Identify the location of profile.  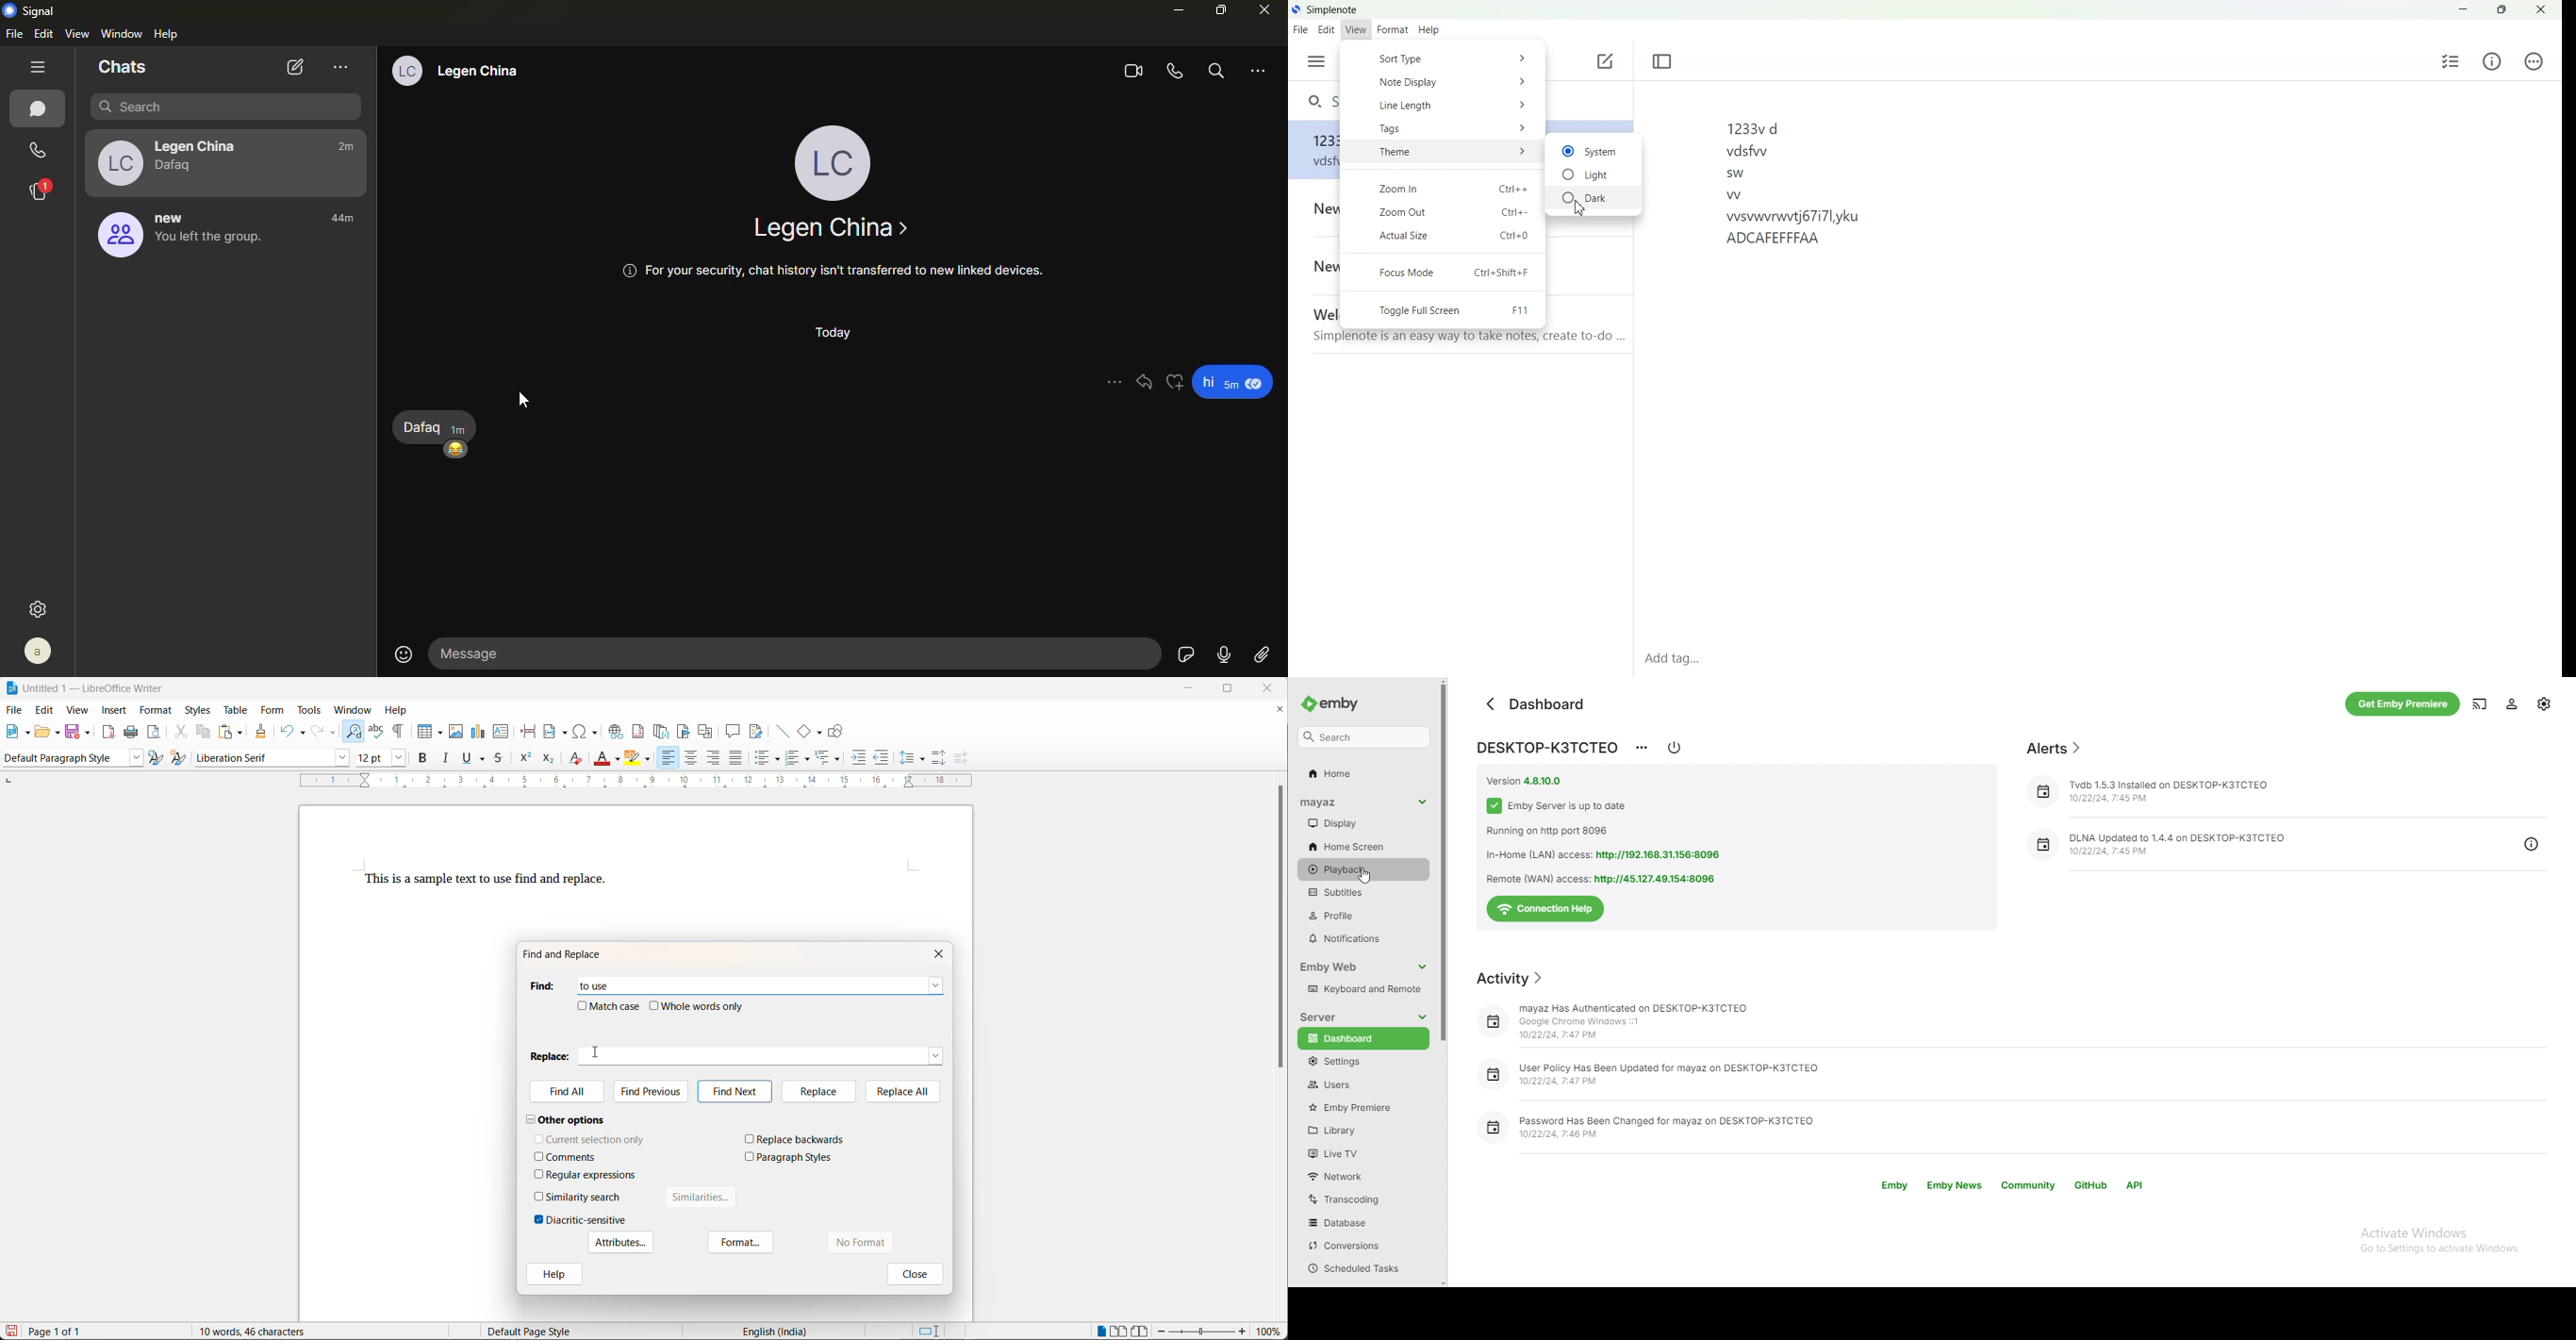
(40, 651).